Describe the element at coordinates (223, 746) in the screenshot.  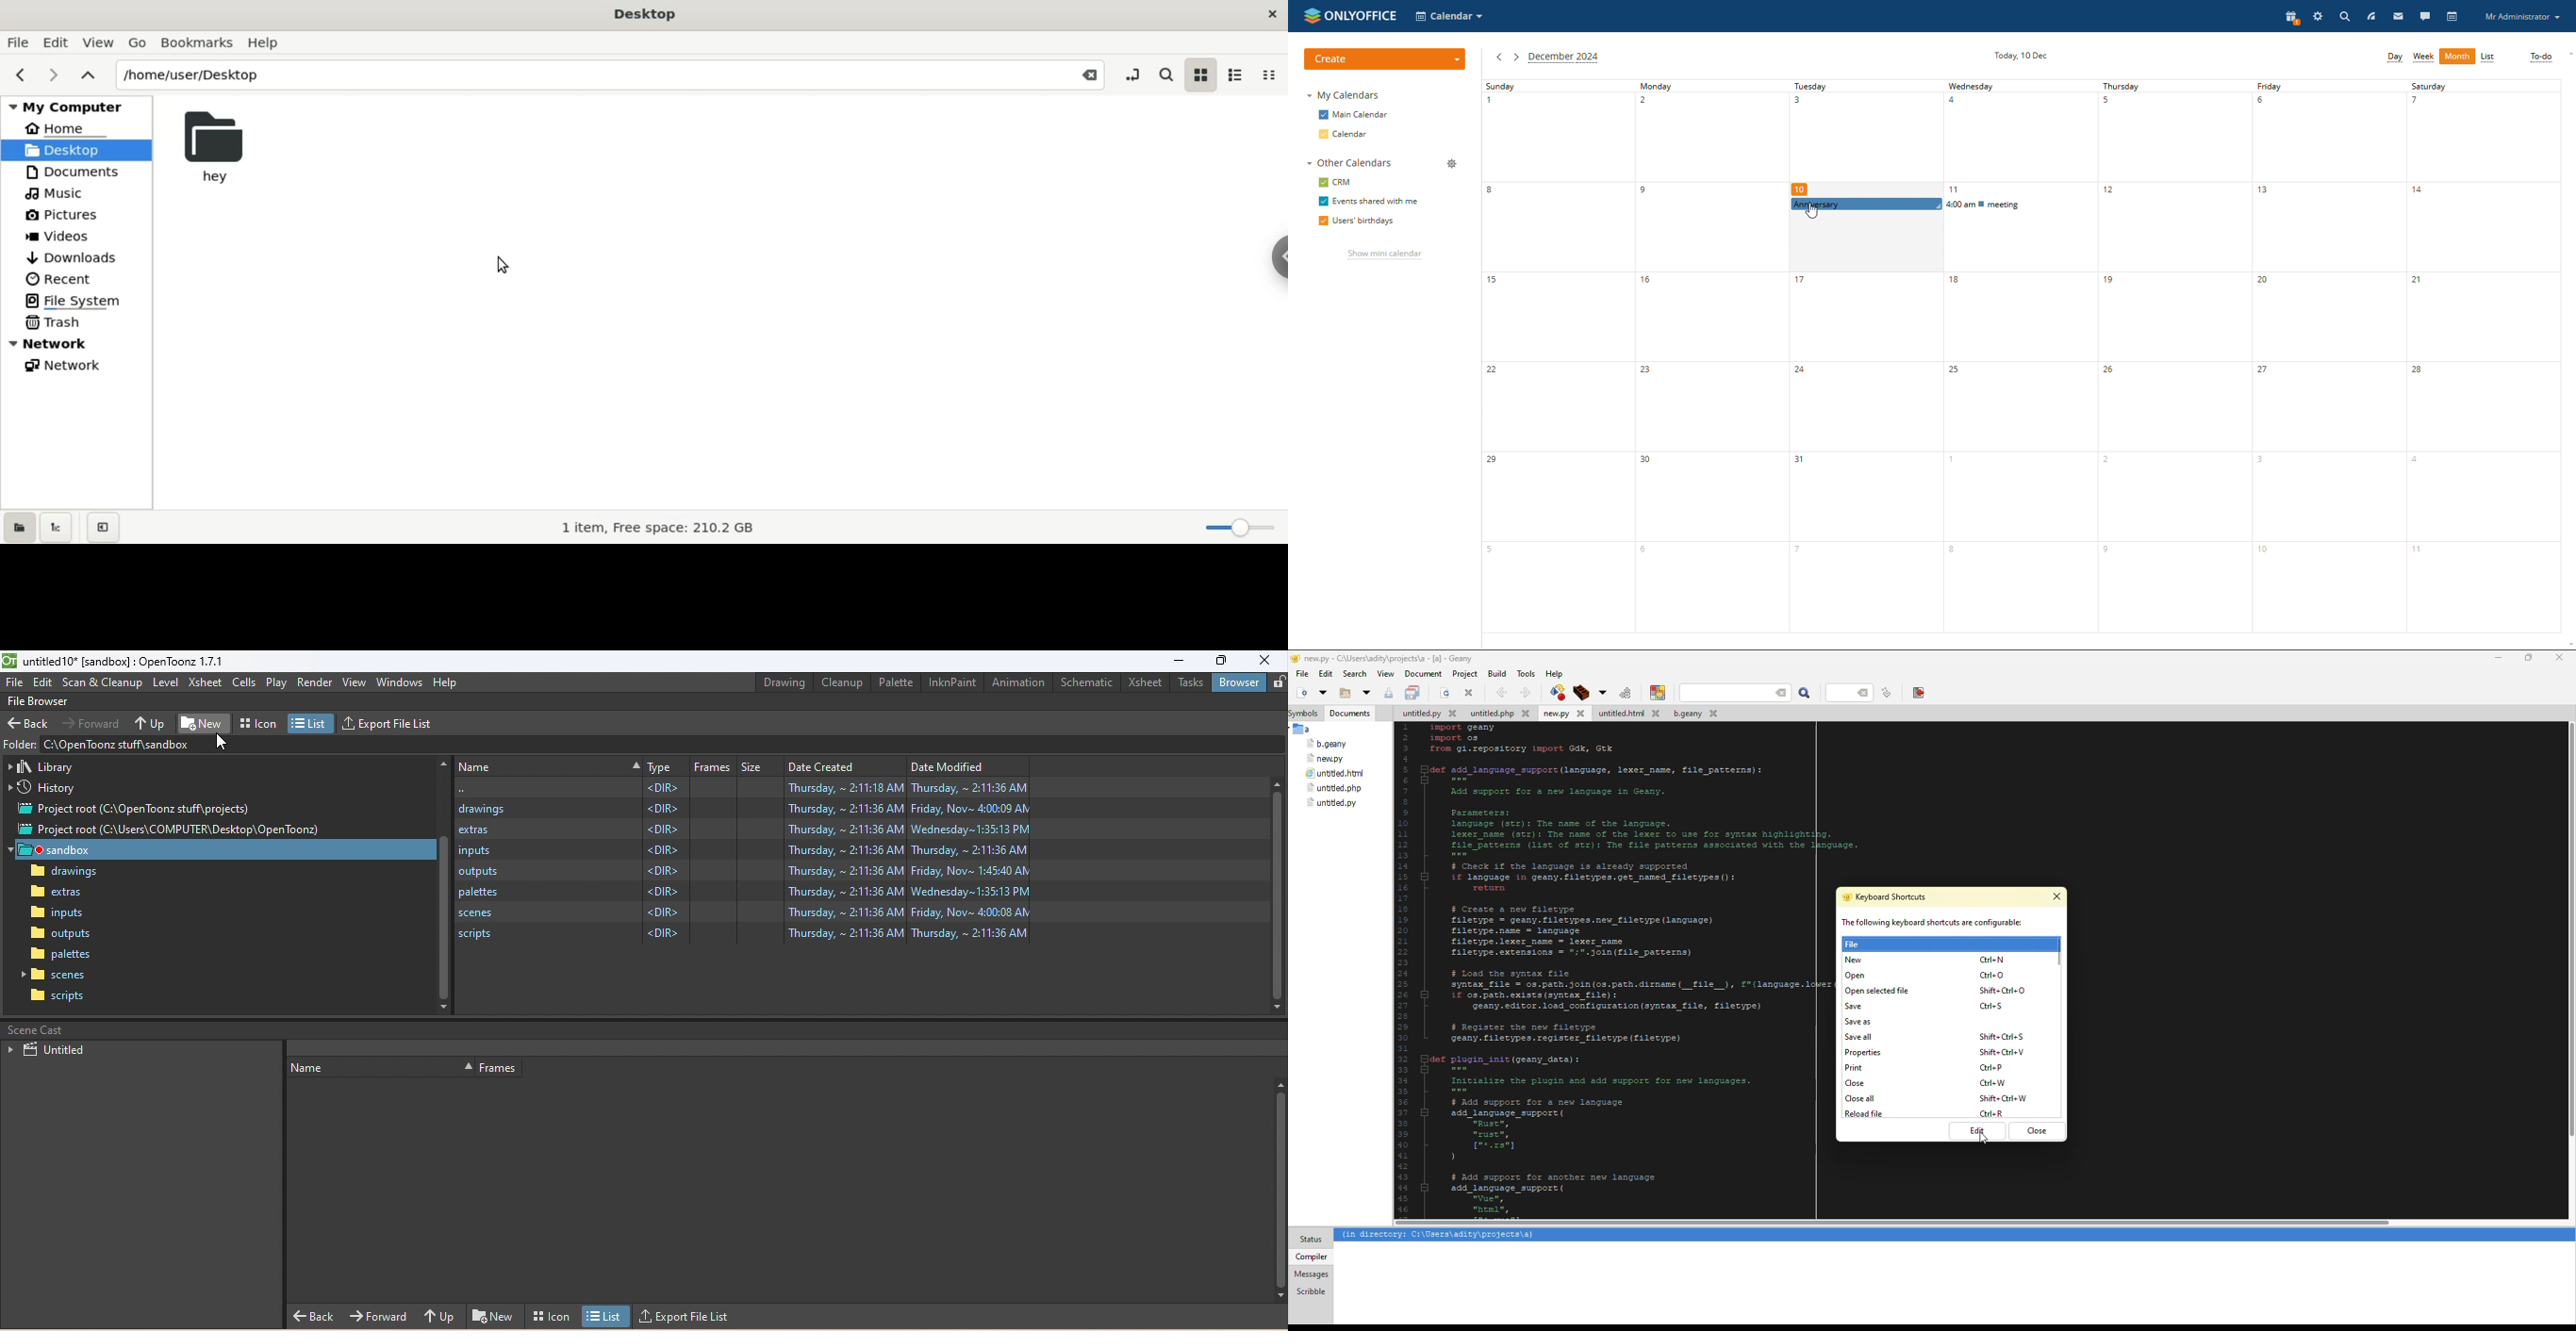
I see `cursor` at that location.